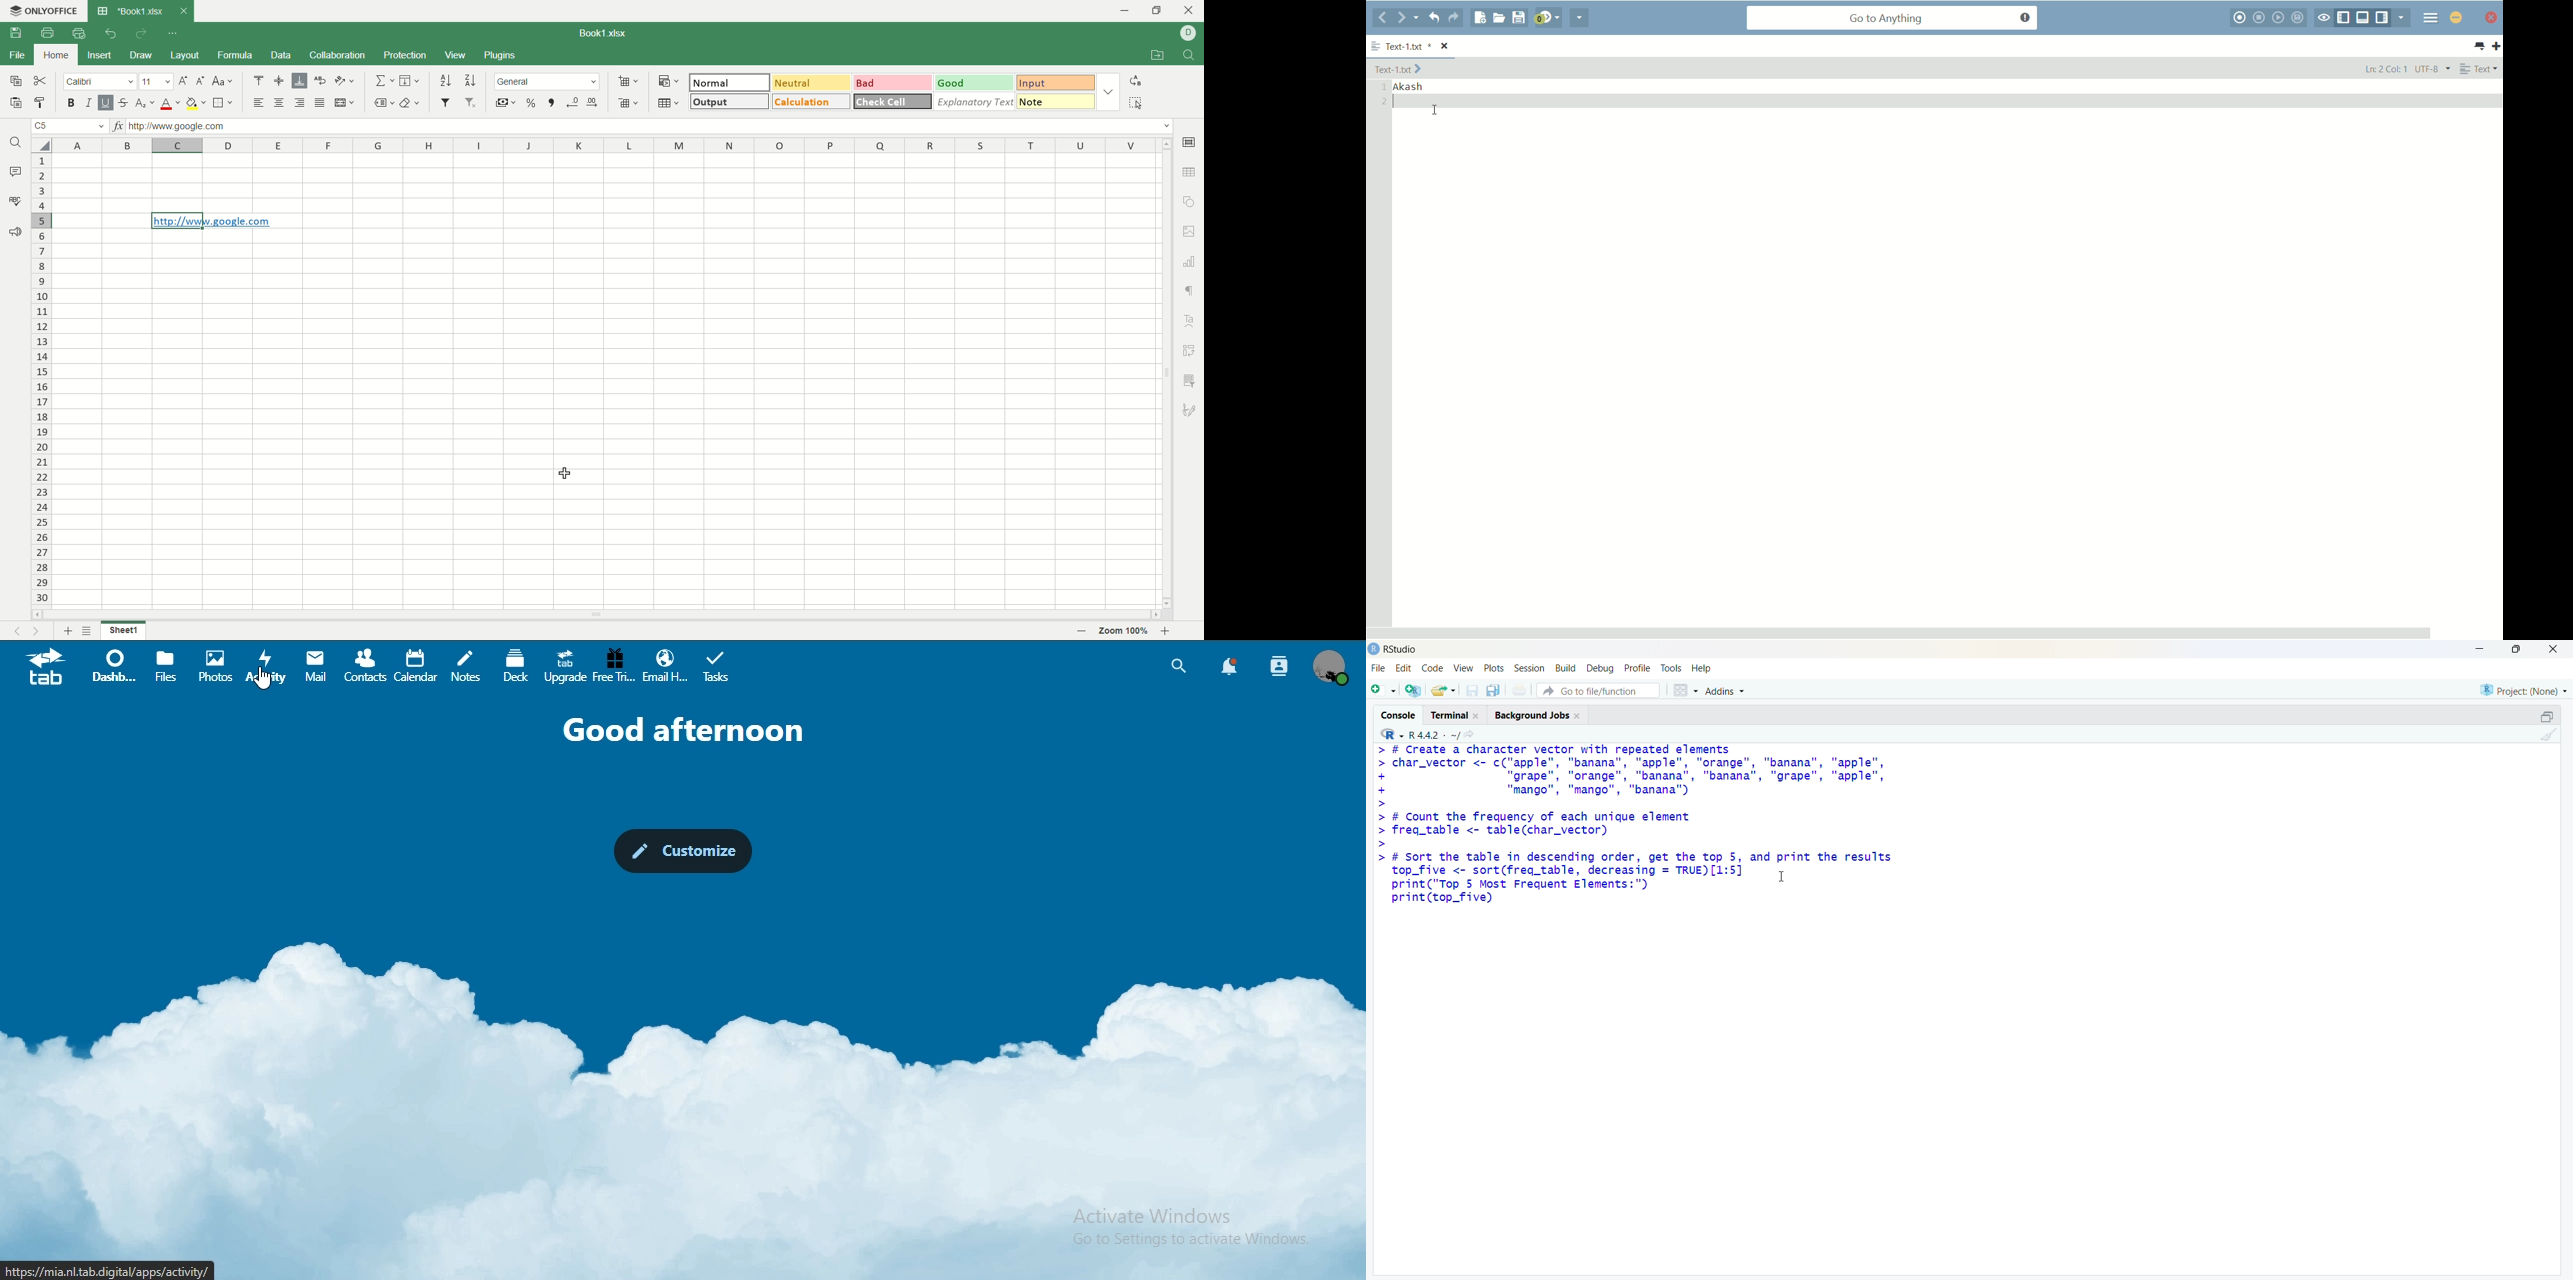 The height and width of the screenshot is (1288, 2576). I want to click on add cell, so click(629, 81).